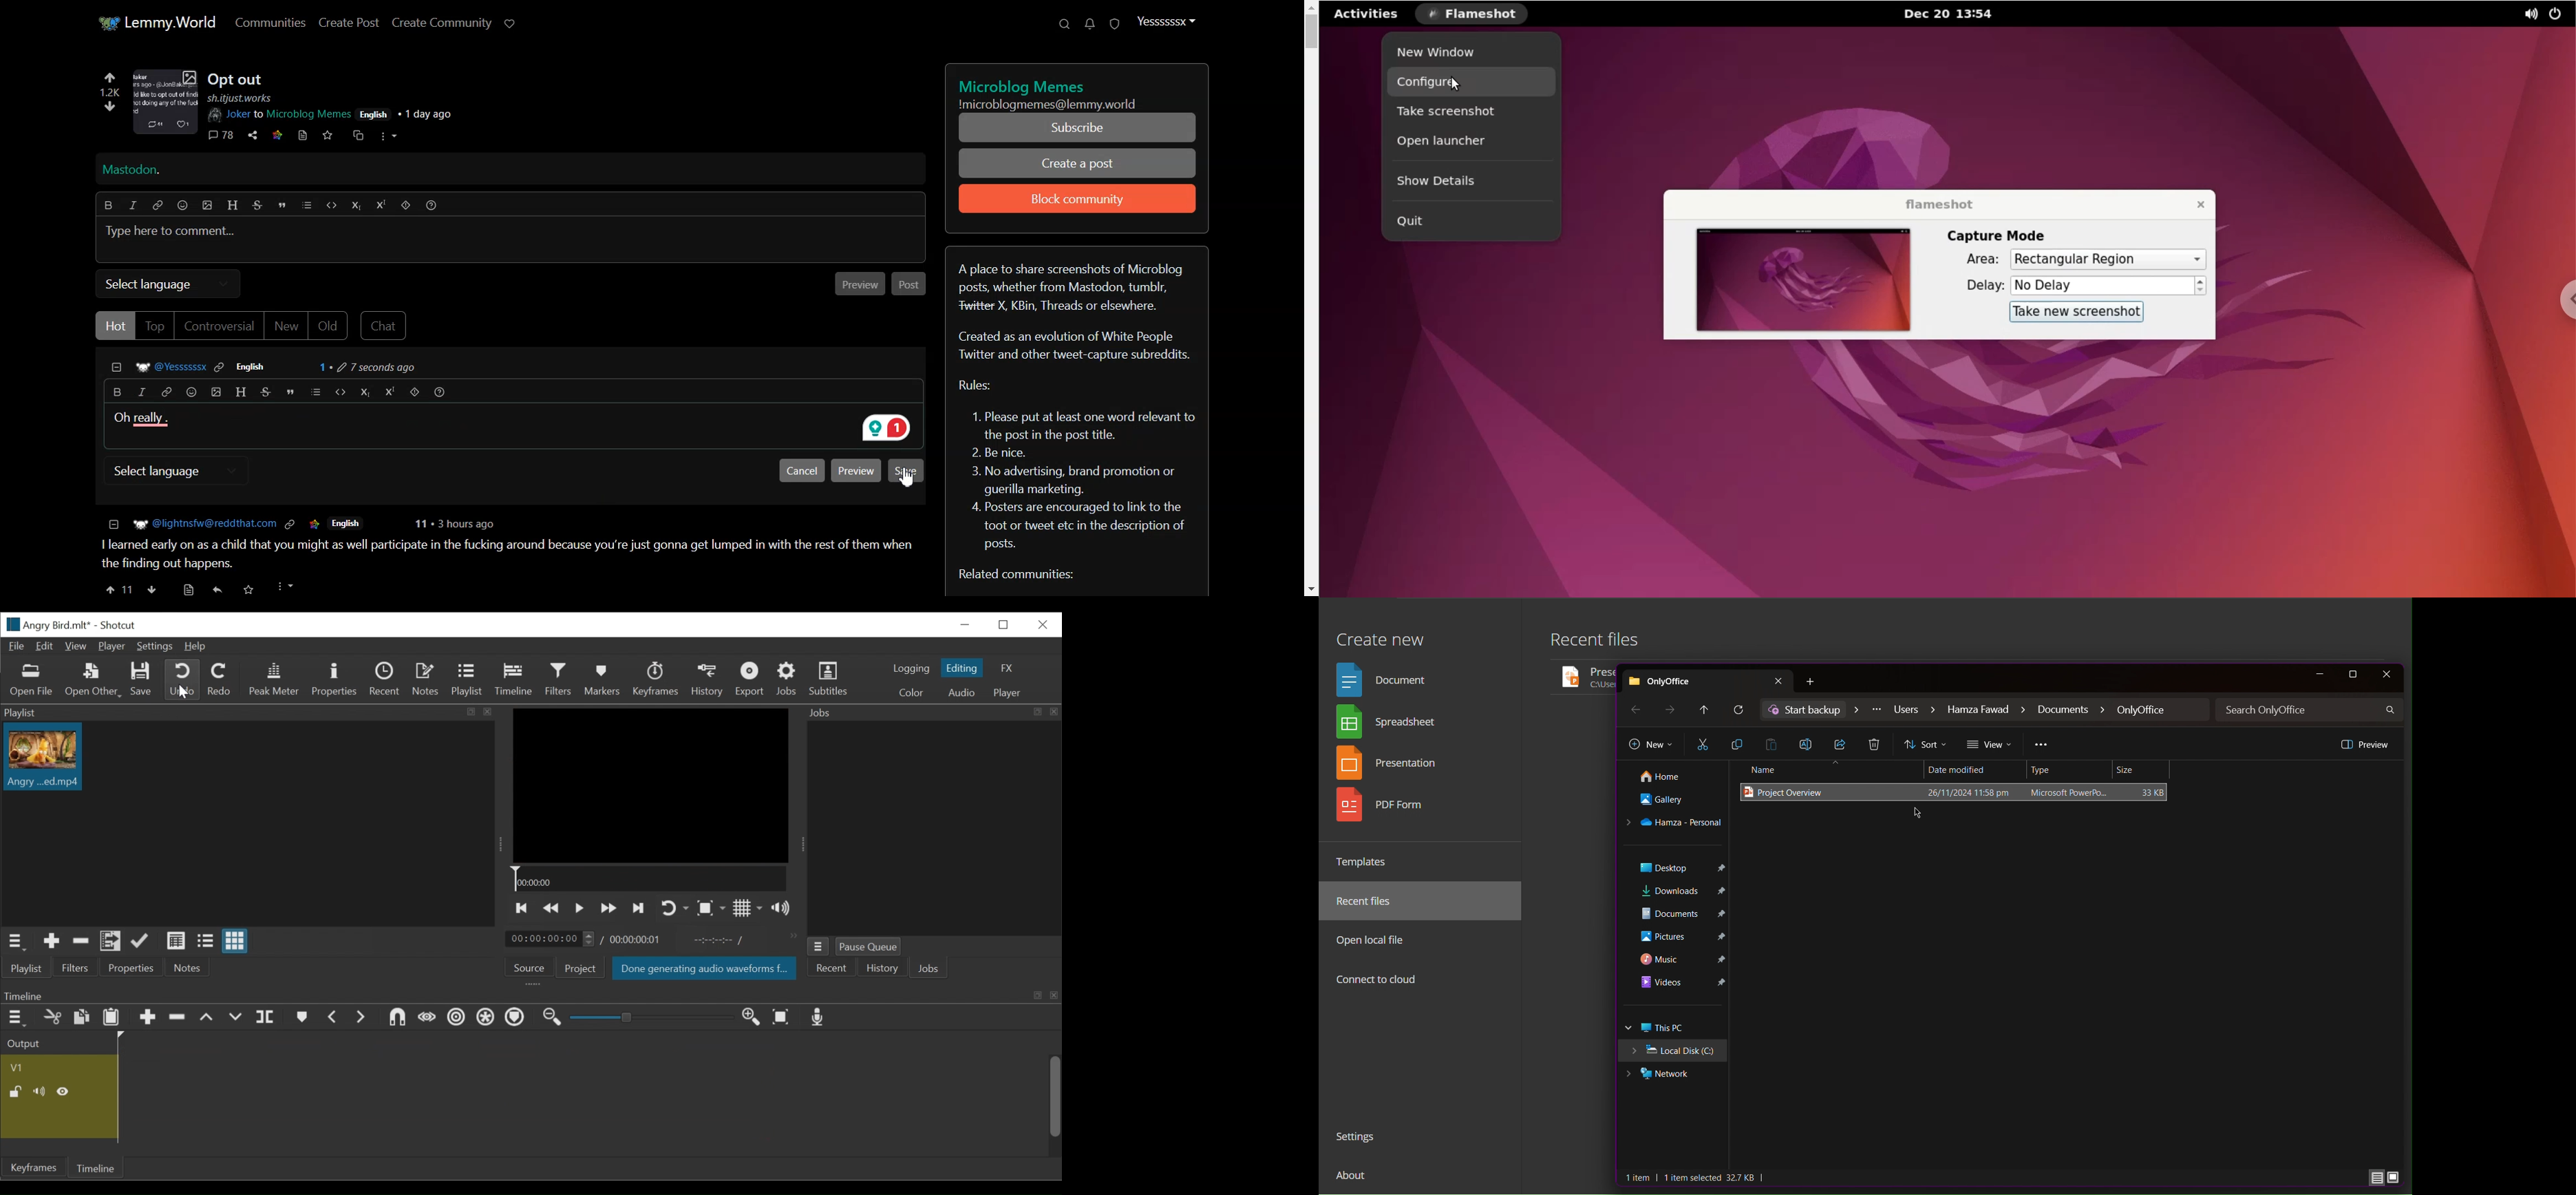 This screenshot has width=2576, height=1204. What do you see at coordinates (636, 939) in the screenshot?
I see `Total duration` at bounding box center [636, 939].